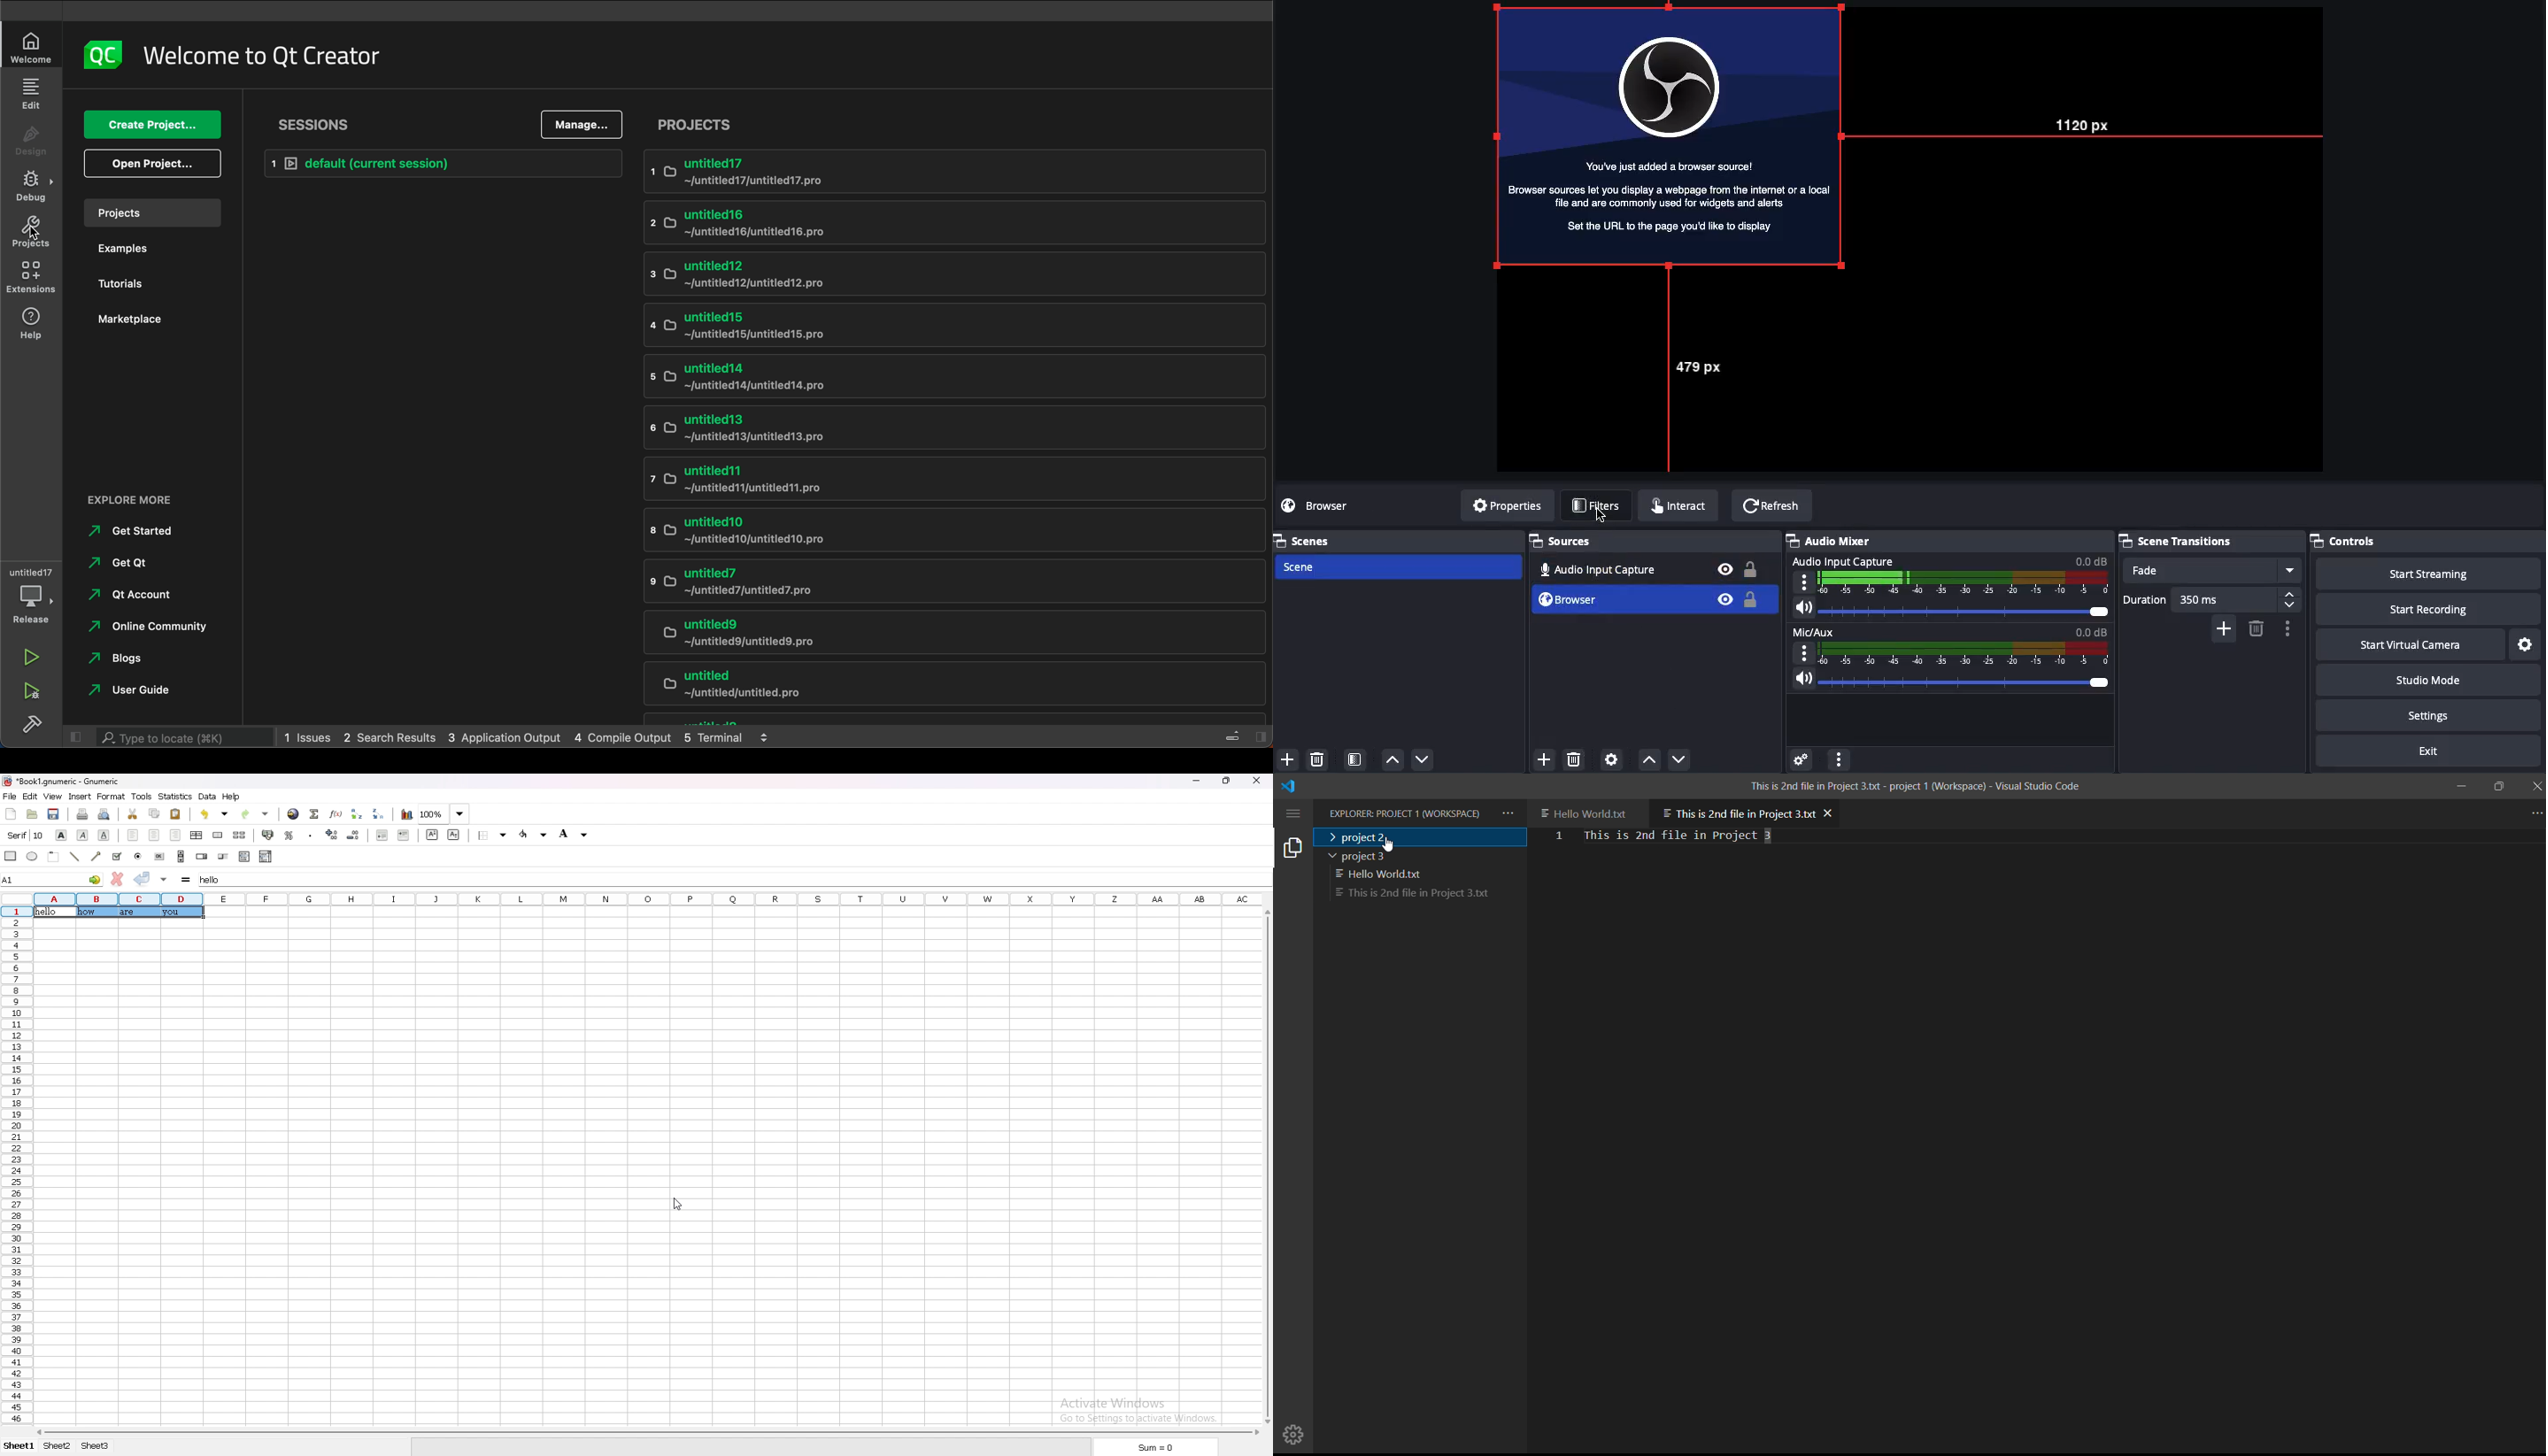  What do you see at coordinates (1594, 567) in the screenshot?
I see `Audio input capture` at bounding box center [1594, 567].